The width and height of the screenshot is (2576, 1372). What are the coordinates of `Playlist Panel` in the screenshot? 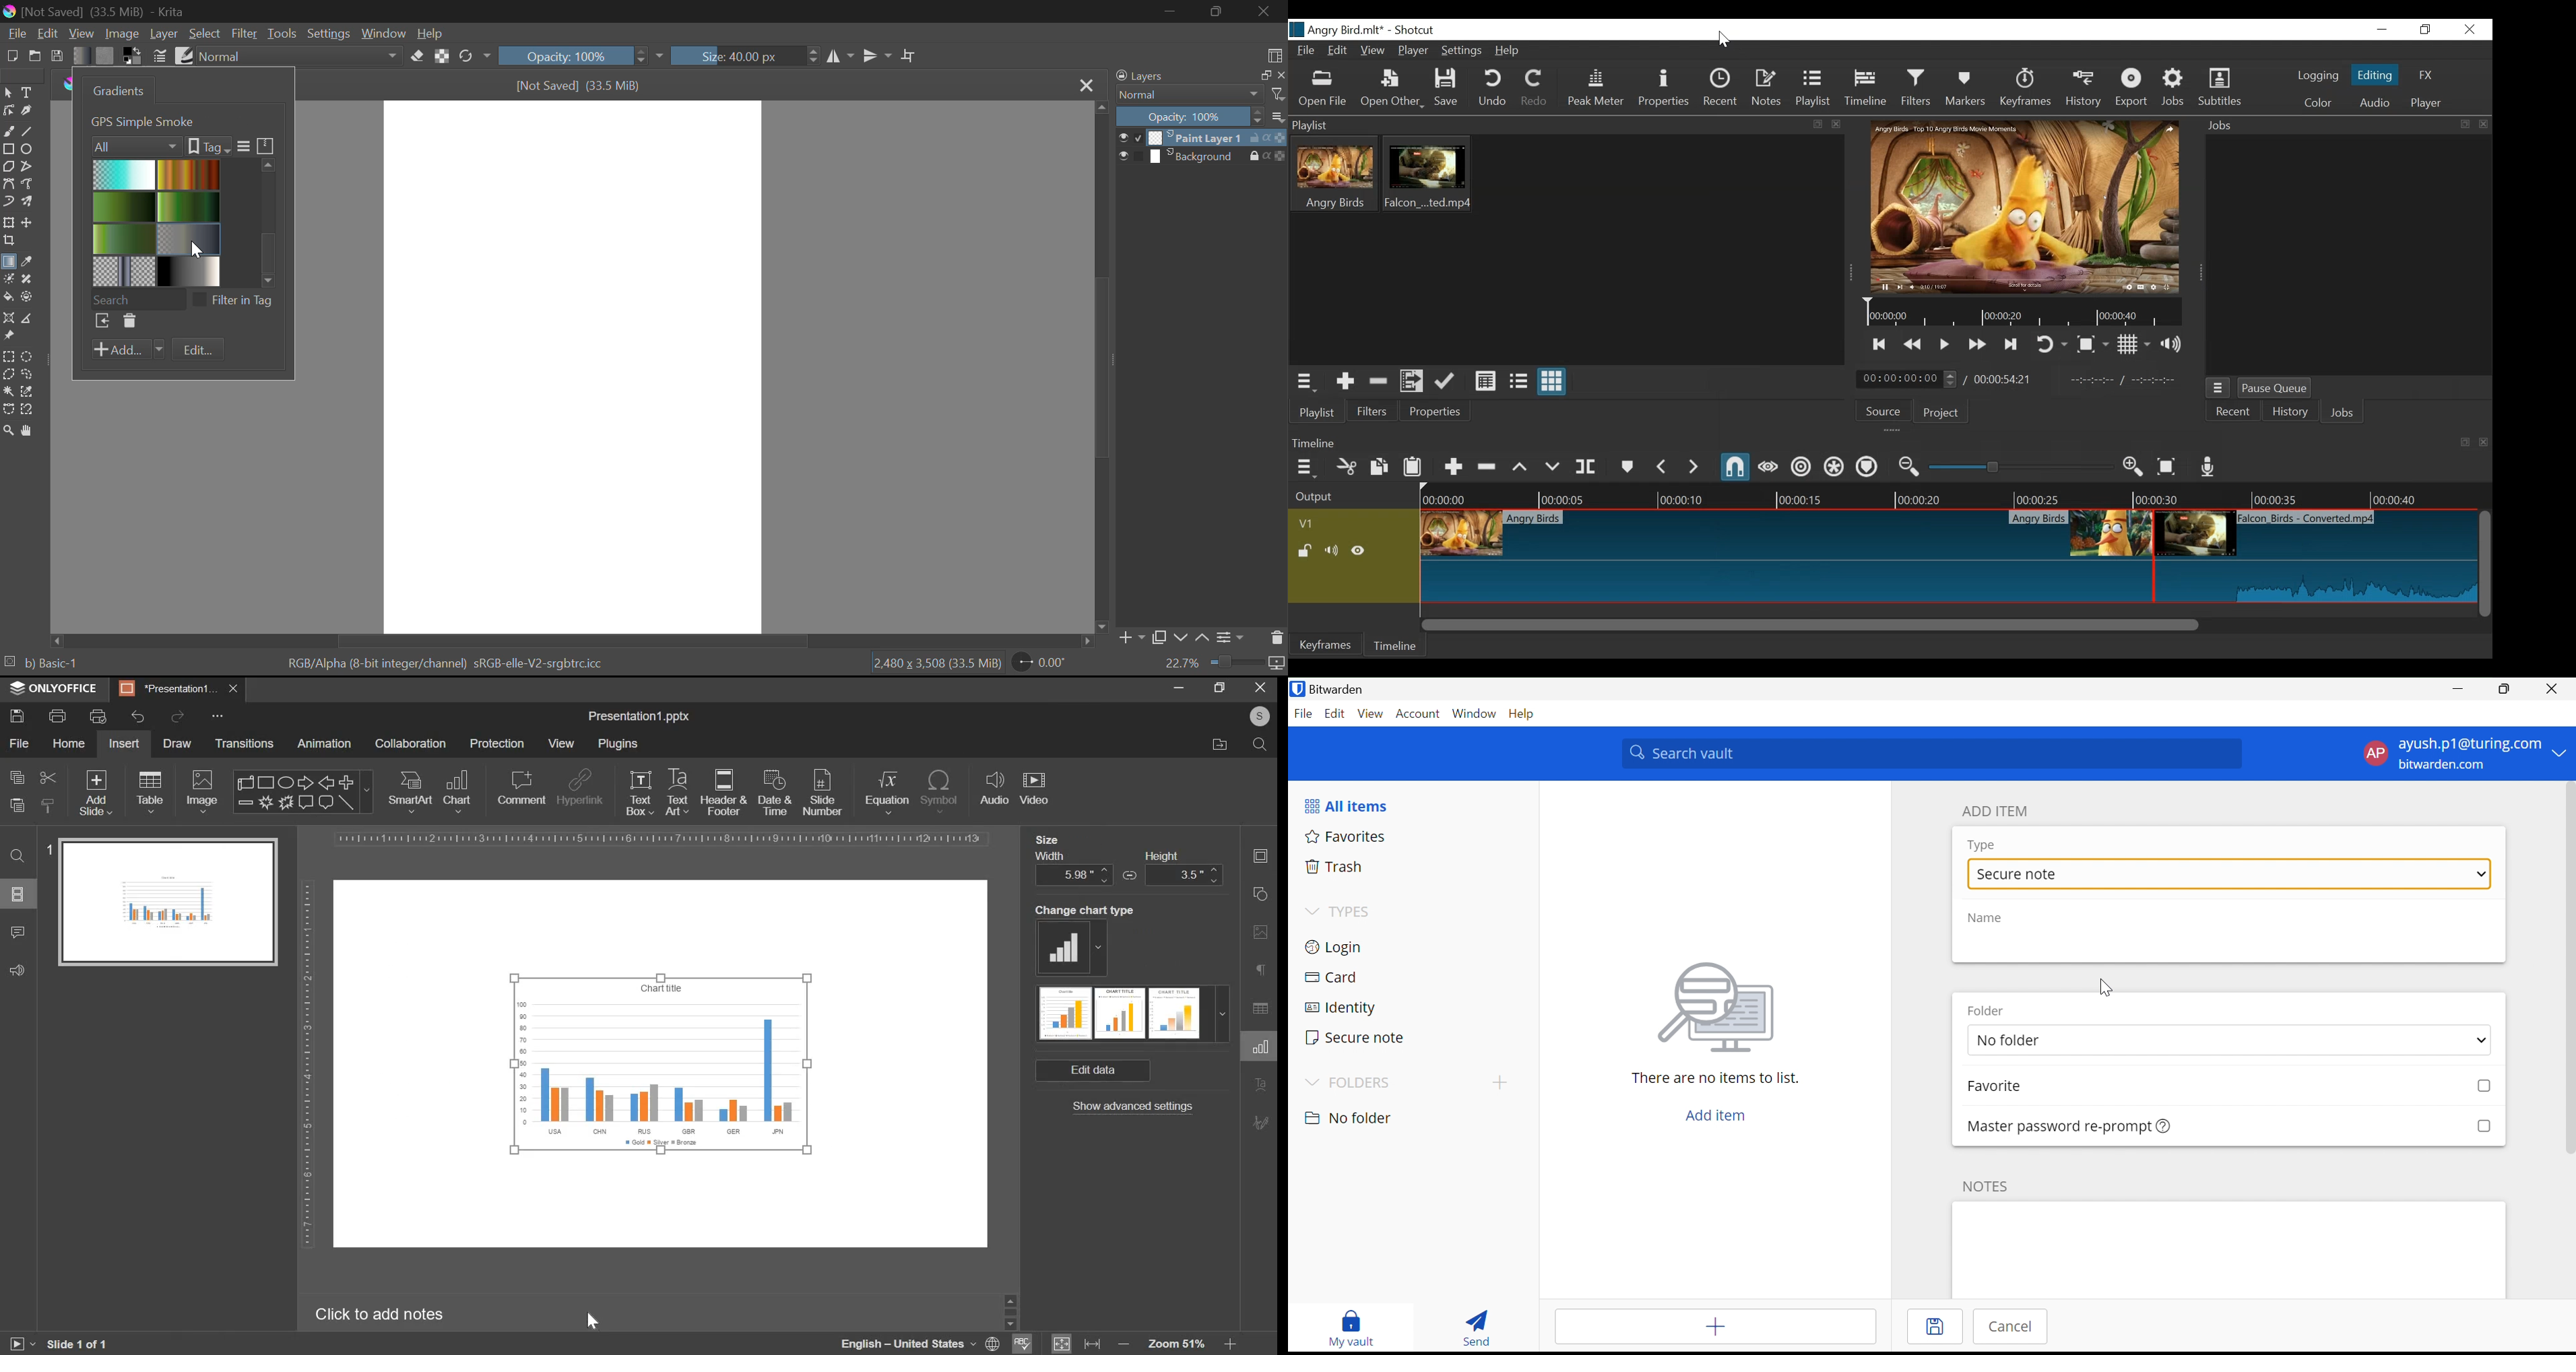 It's located at (1567, 125).